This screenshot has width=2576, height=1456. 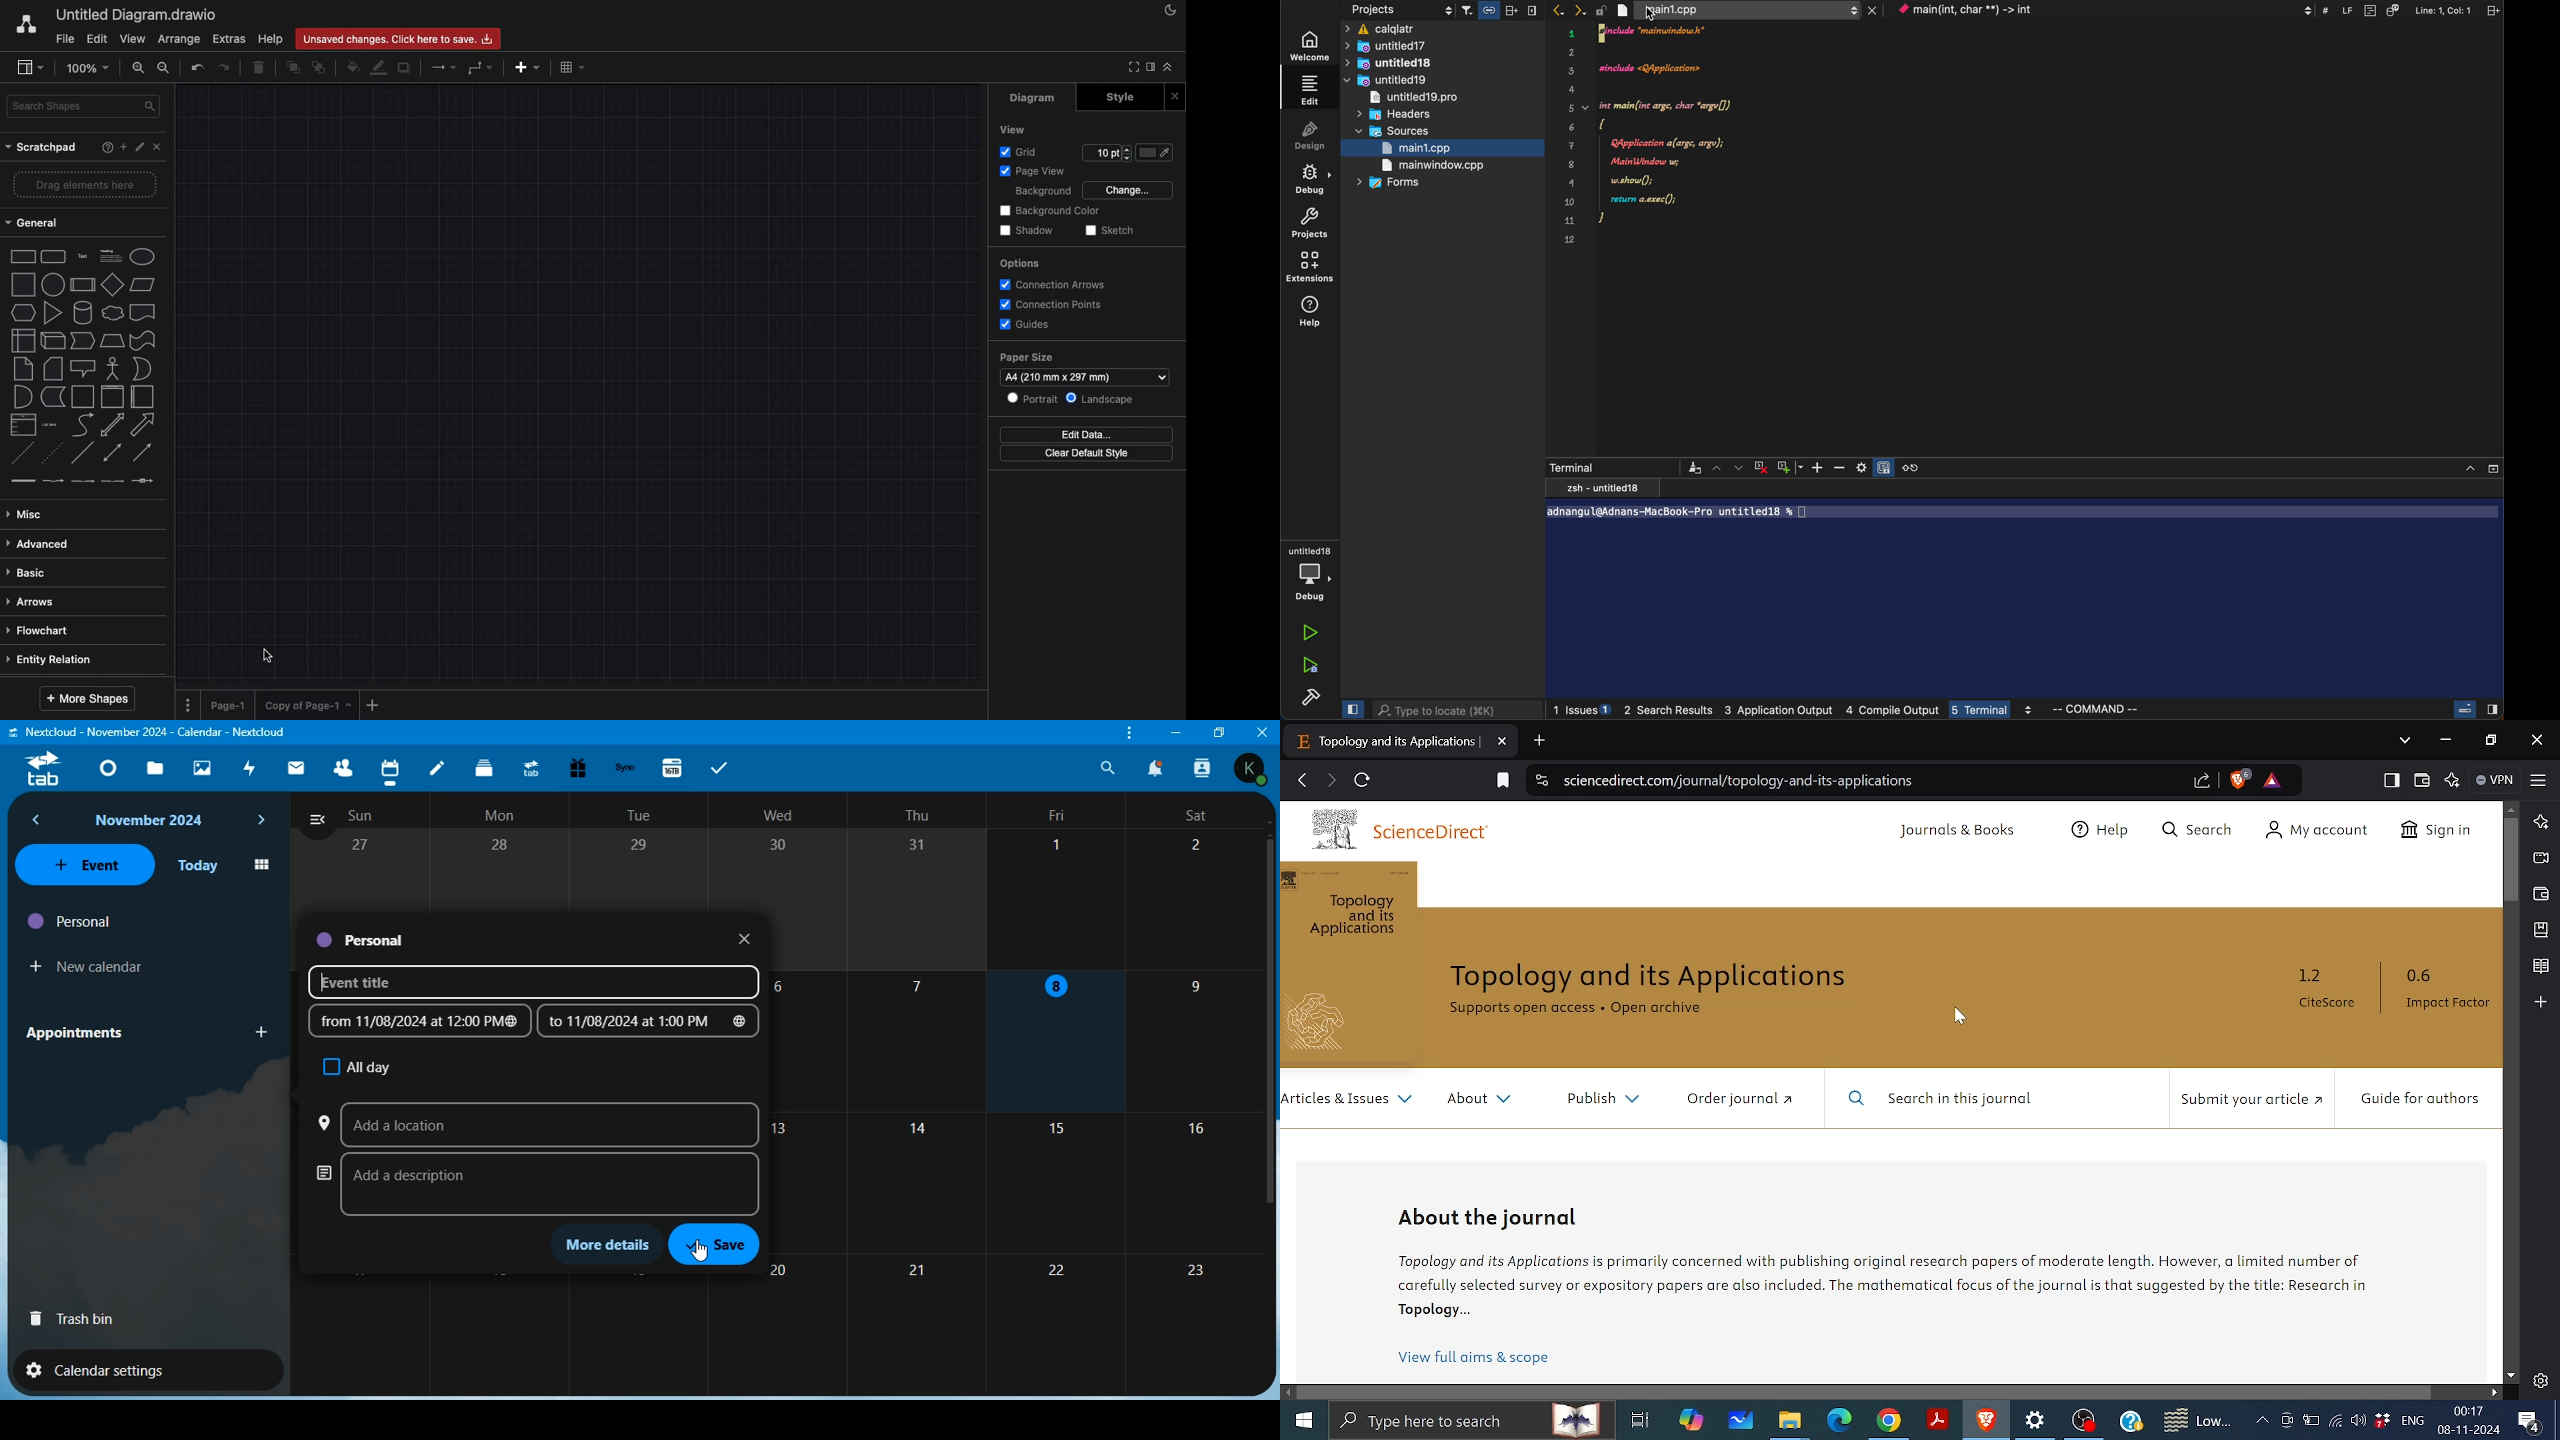 What do you see at coordinates (143, 257) in the screenshot?
I see `ellipse` at bounding box center [143, 257].